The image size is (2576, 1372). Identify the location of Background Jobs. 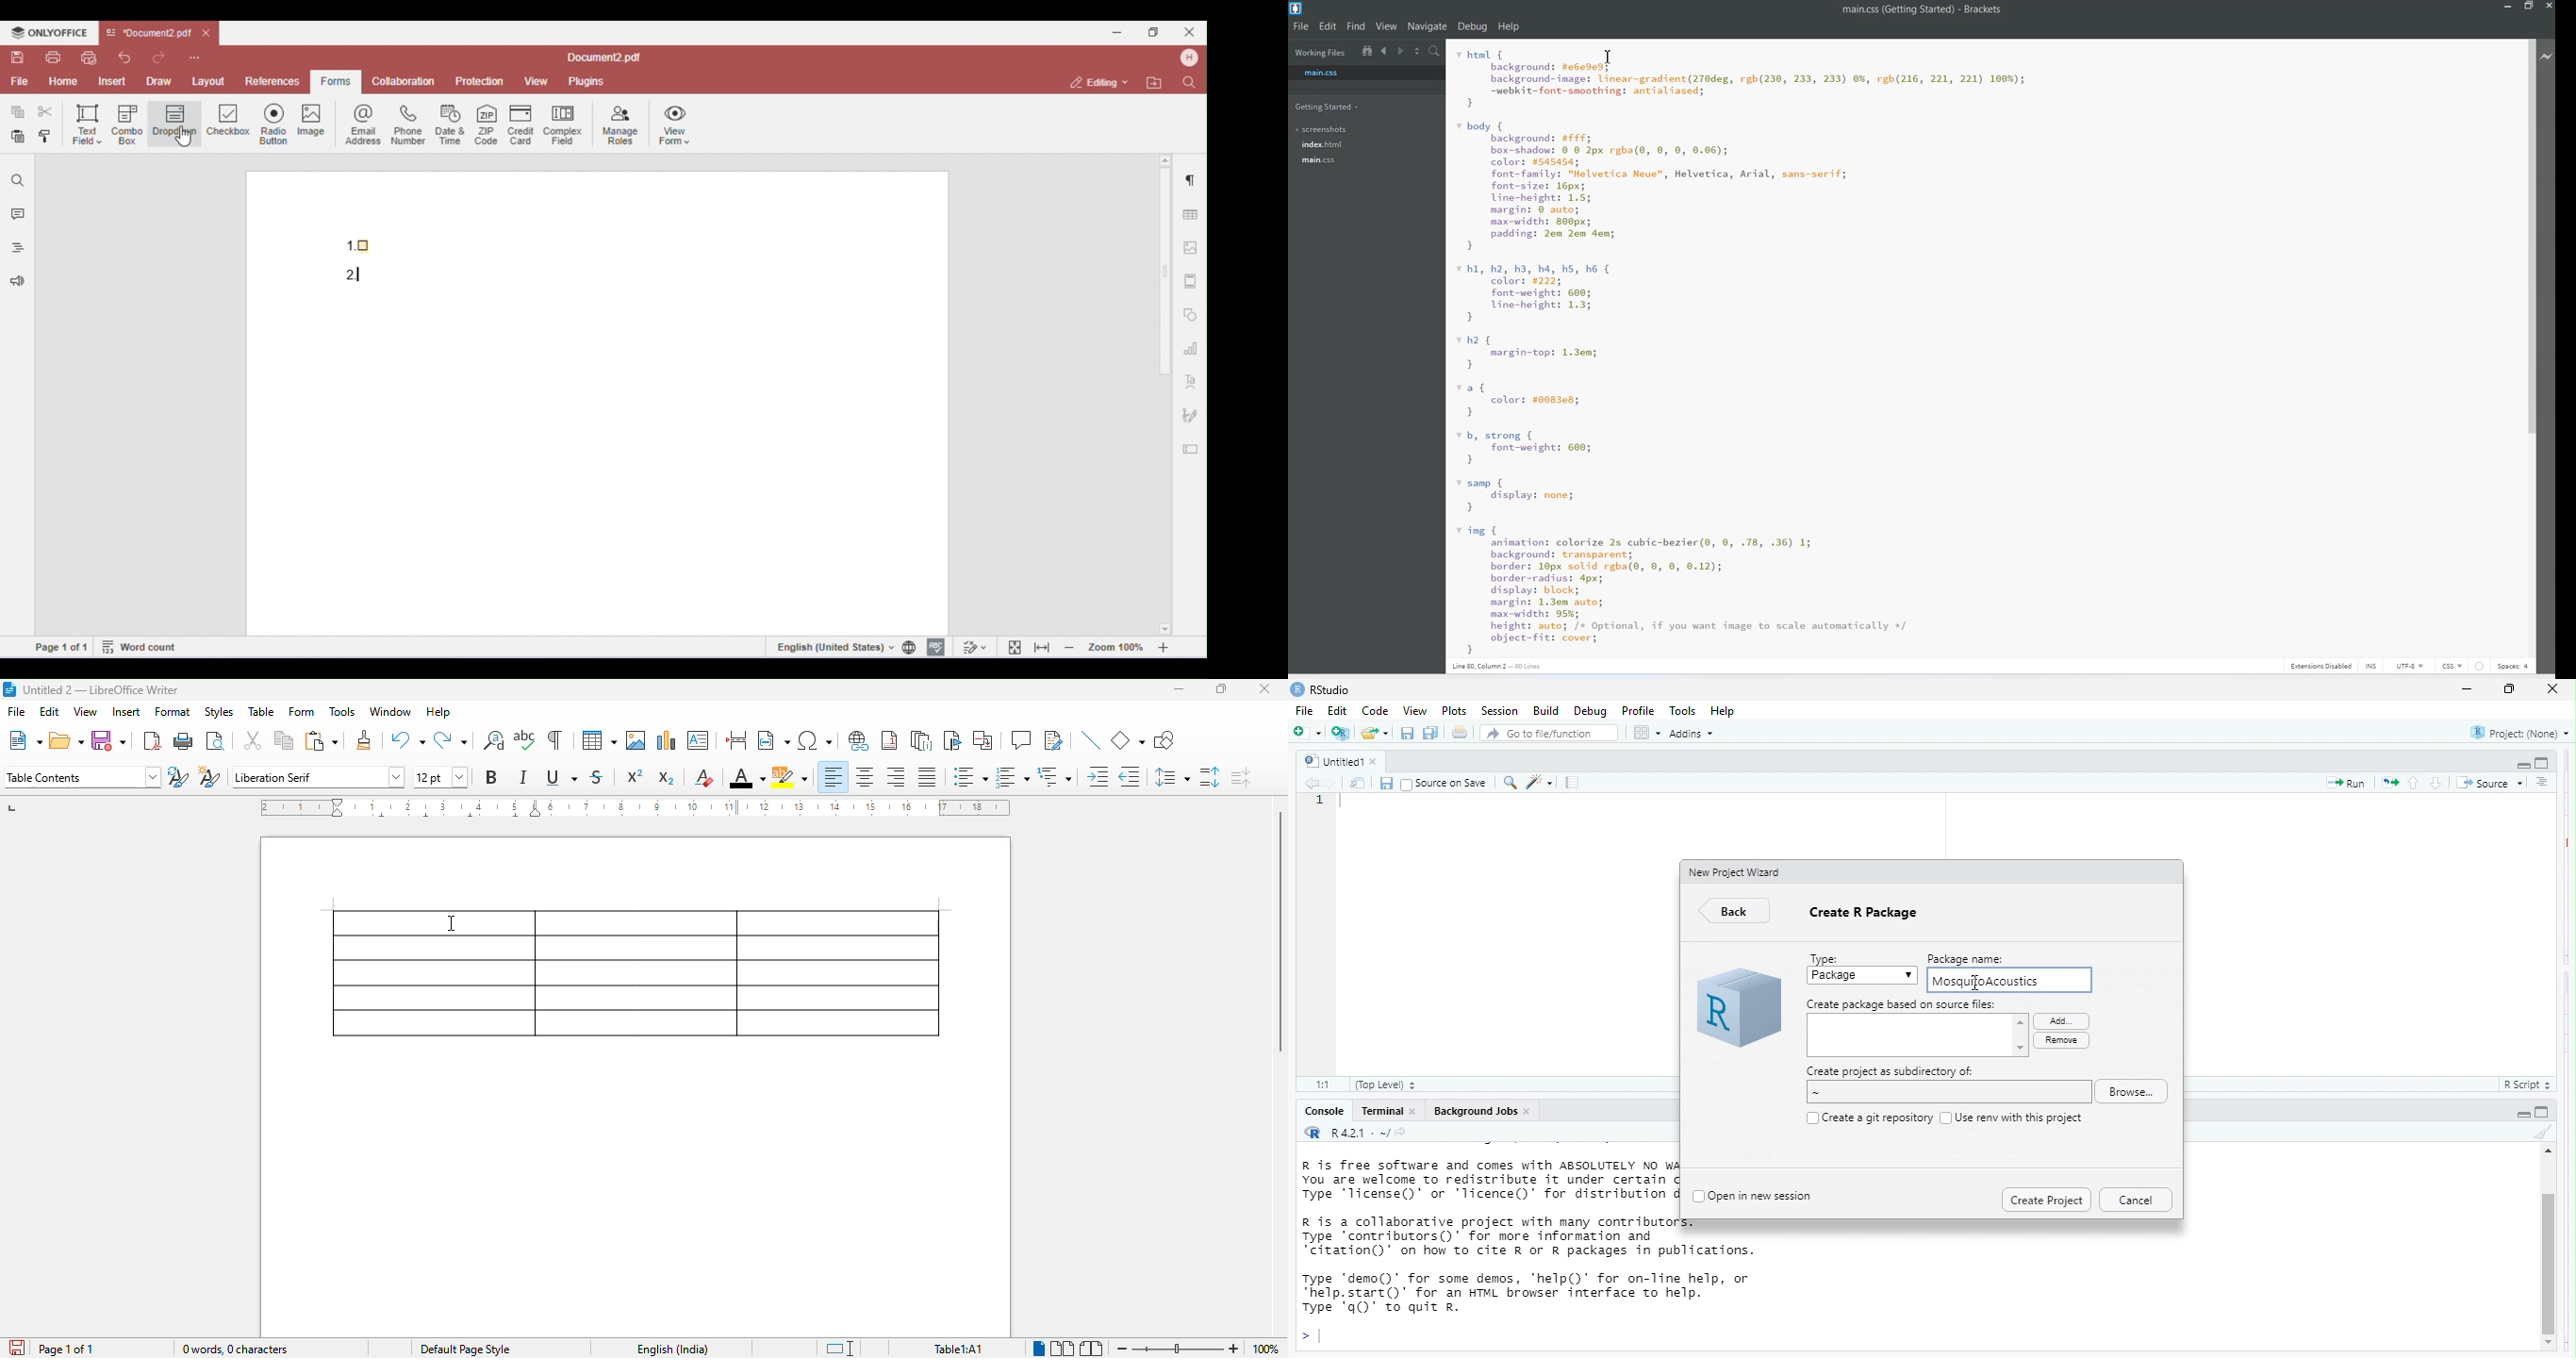
(1475, 1112).